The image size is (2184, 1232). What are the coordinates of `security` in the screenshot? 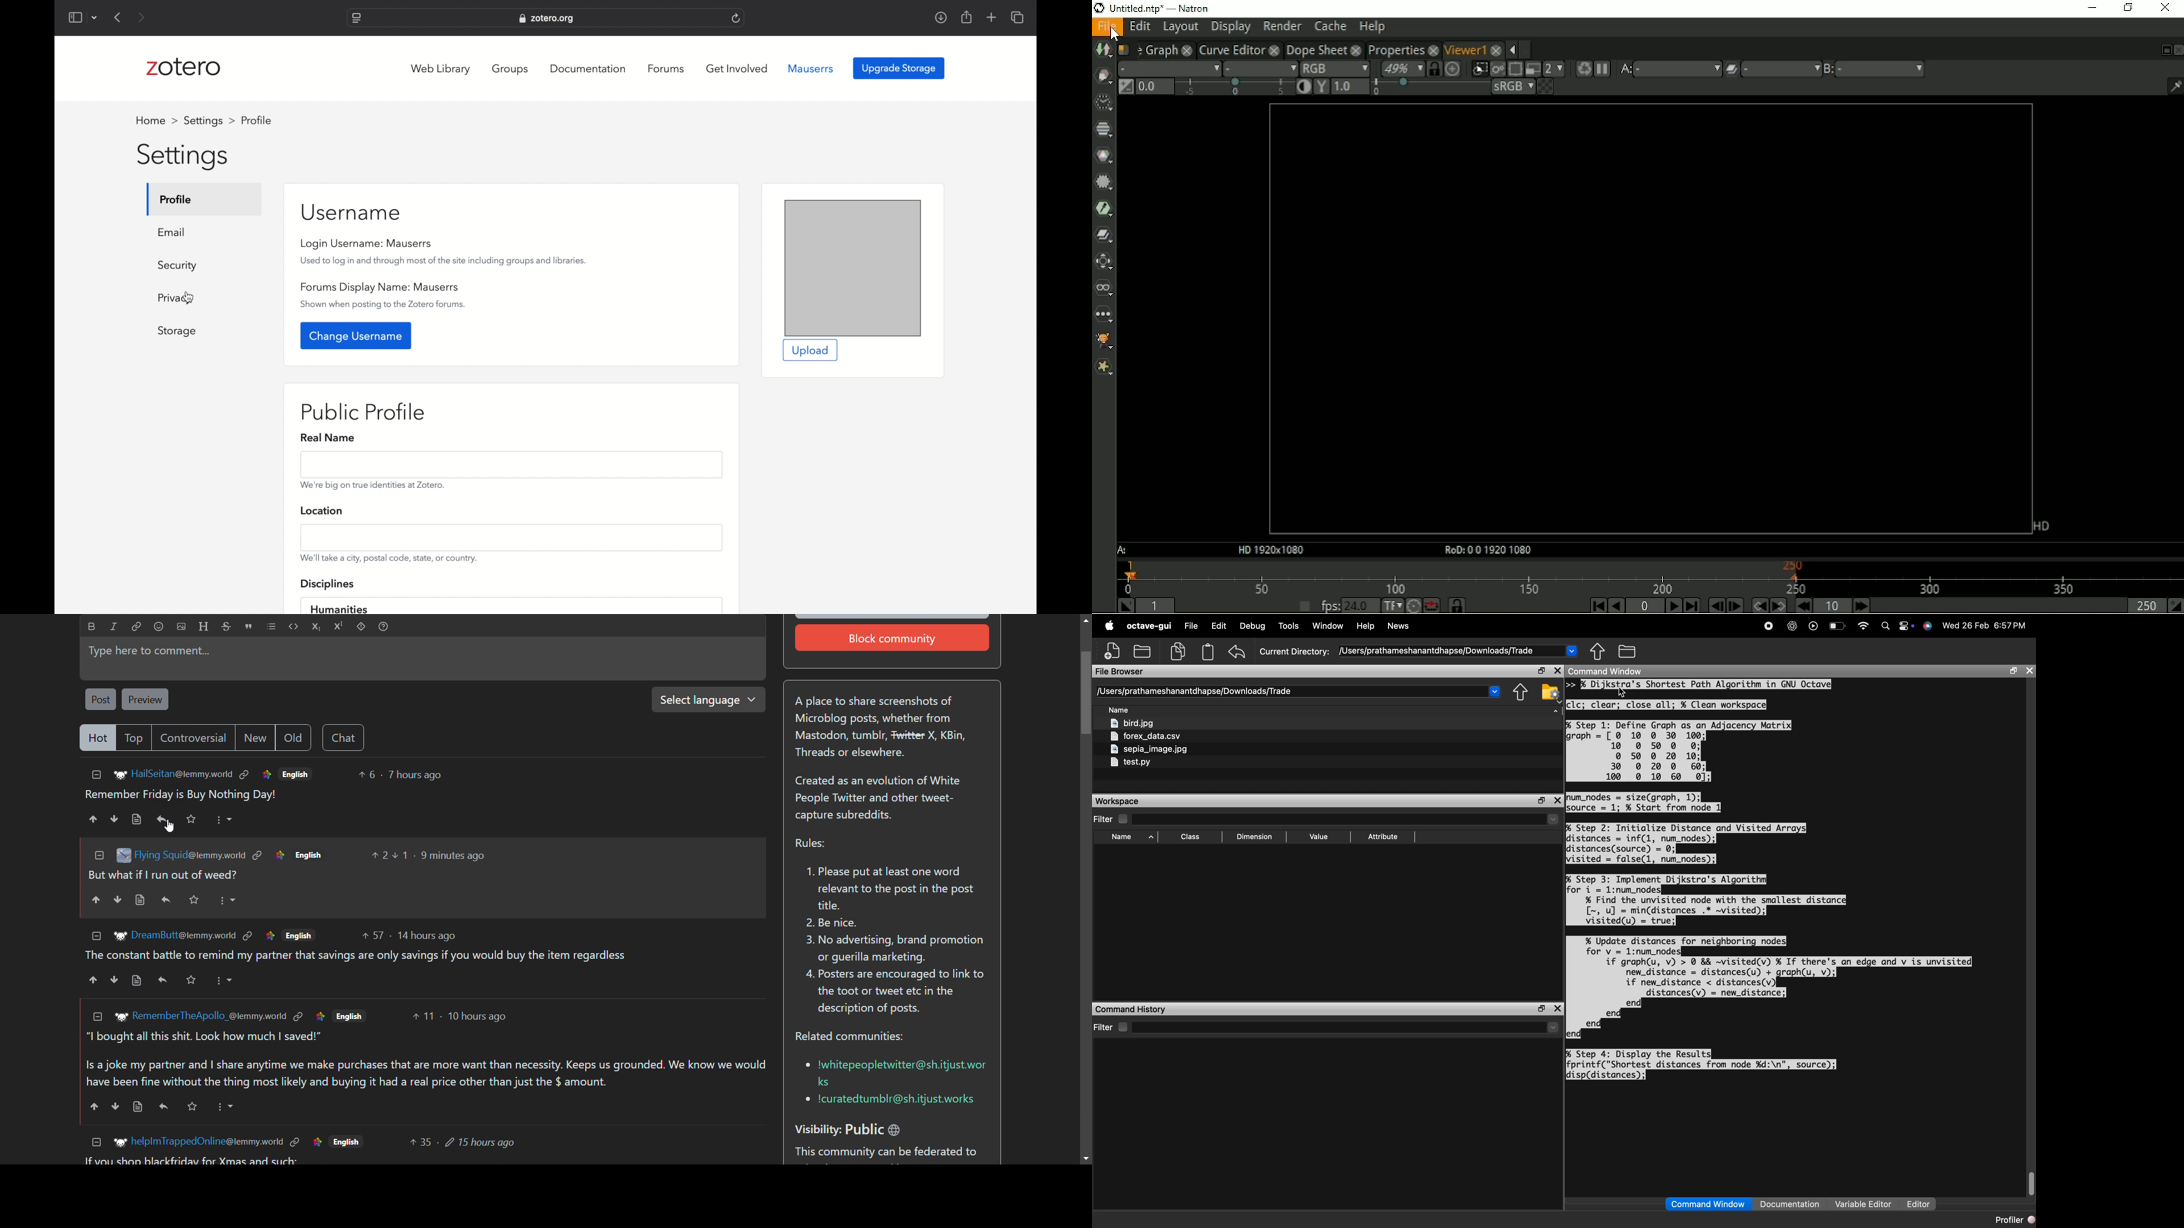 It's located at (177, 266).